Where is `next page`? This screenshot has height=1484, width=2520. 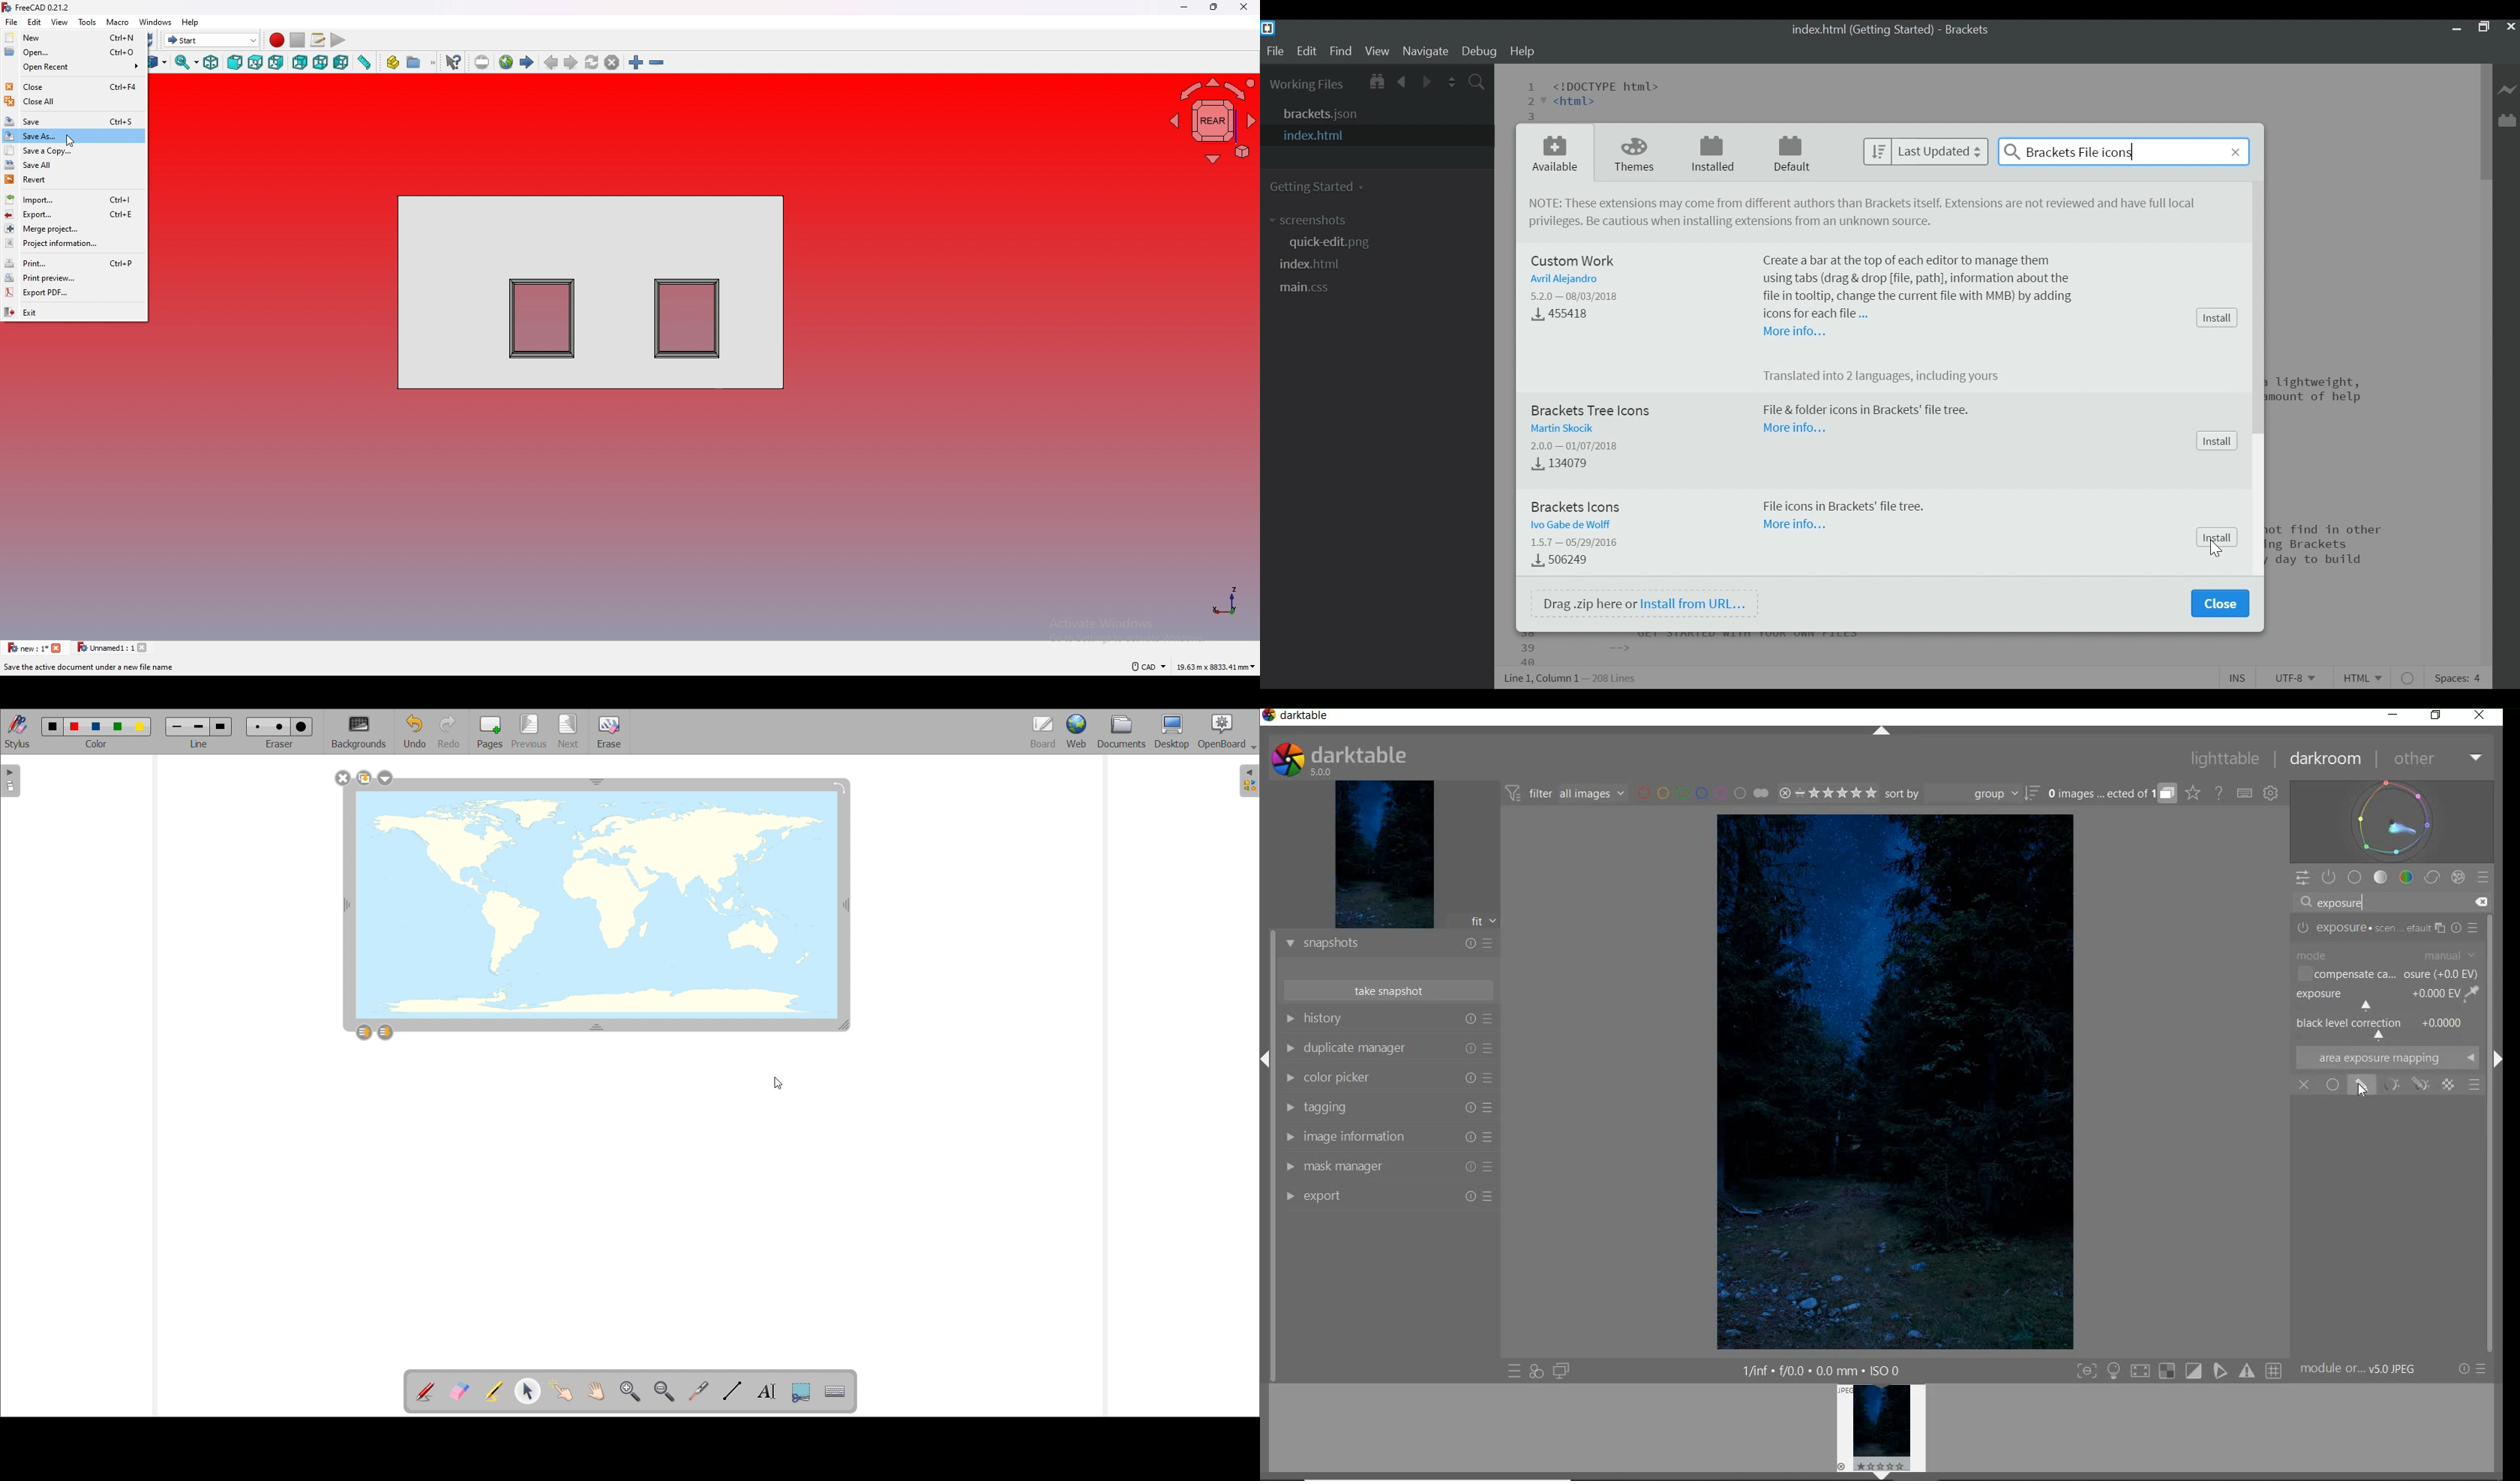
next page is located at coordinates (571, 62).